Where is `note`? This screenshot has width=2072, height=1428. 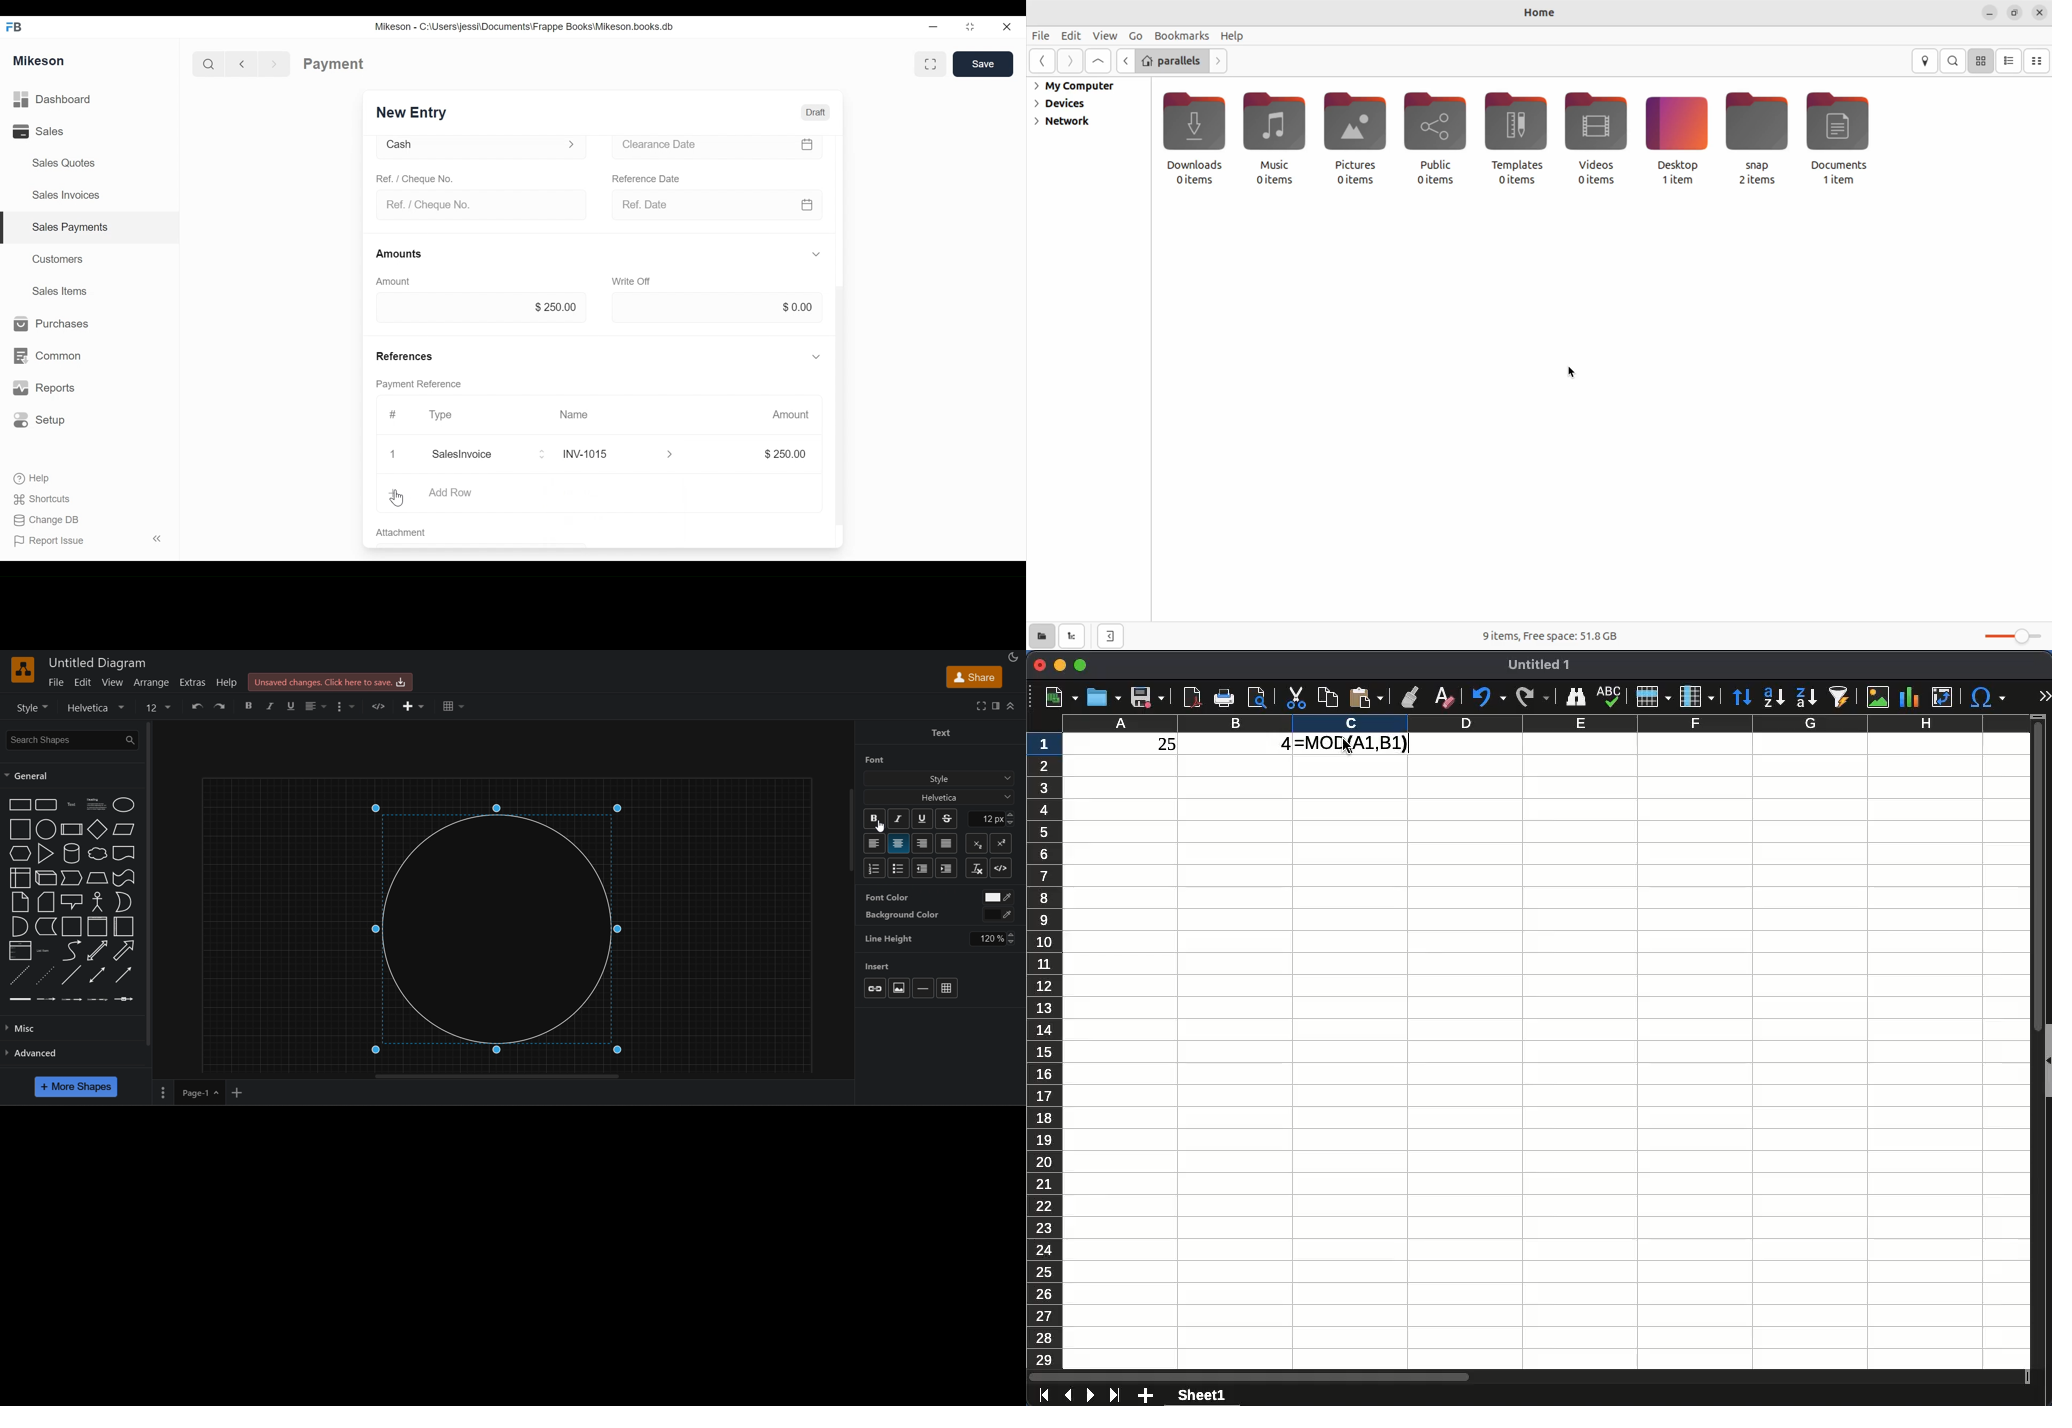
note is located at coordinates (20, 902).